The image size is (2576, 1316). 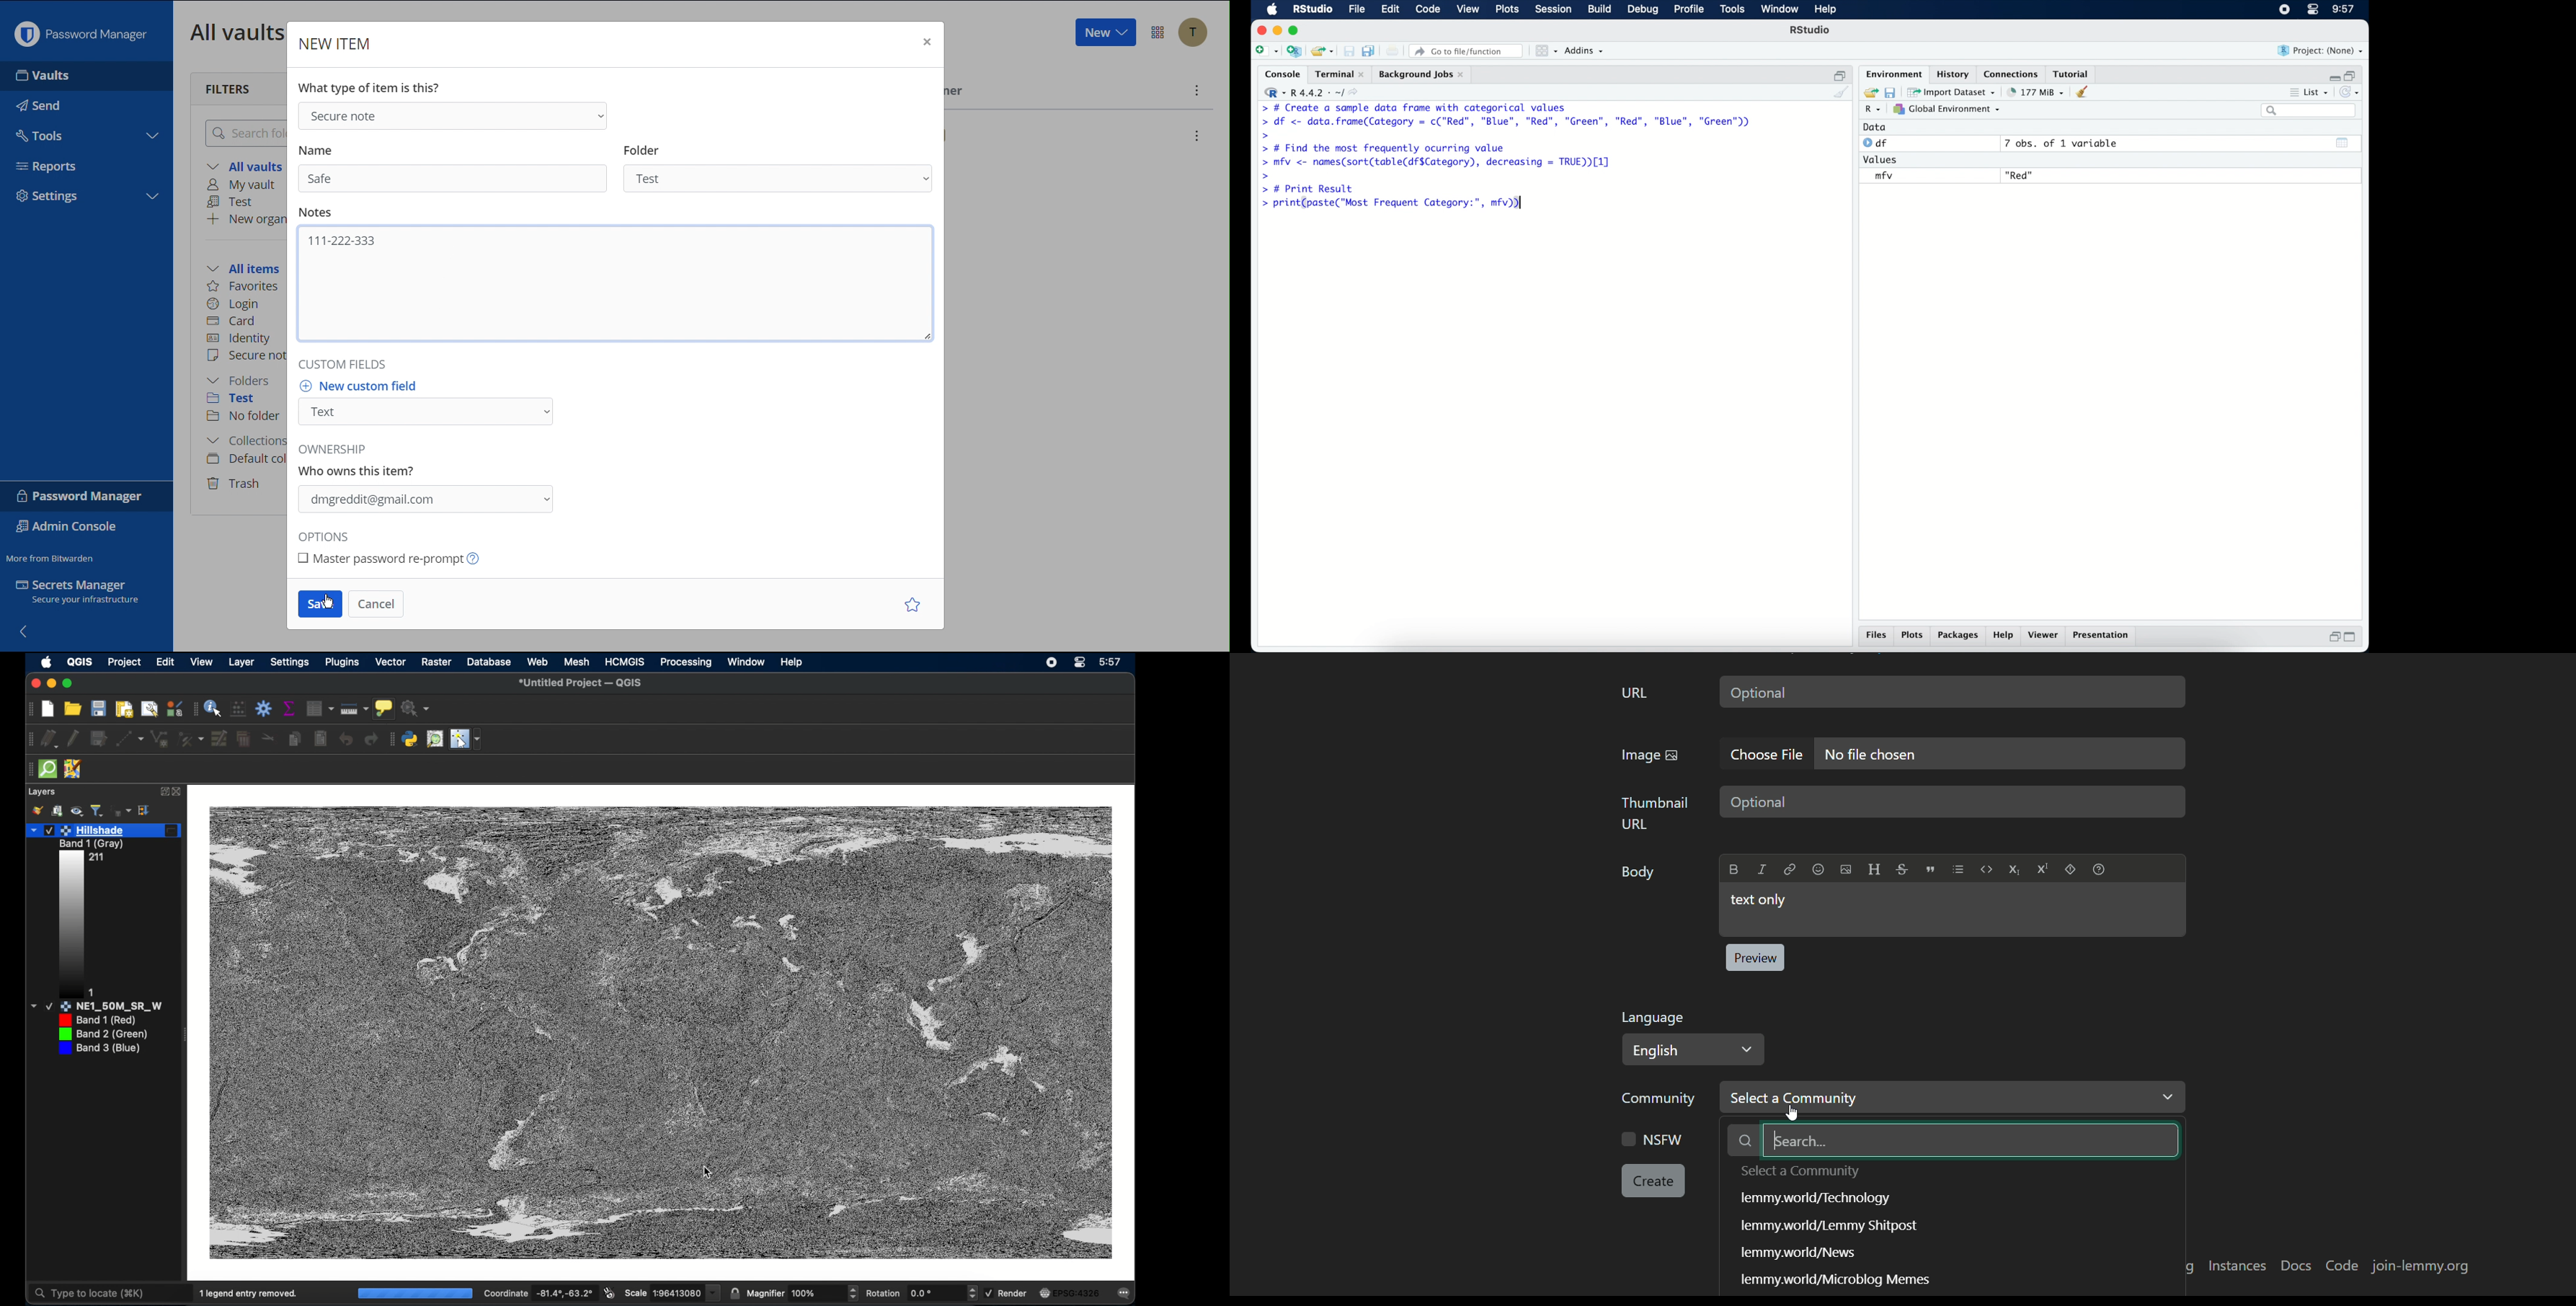 What do you see at coordinates (1338, 73) in the screenshot?
I see `terminal` at bounding box center [1338, 73].